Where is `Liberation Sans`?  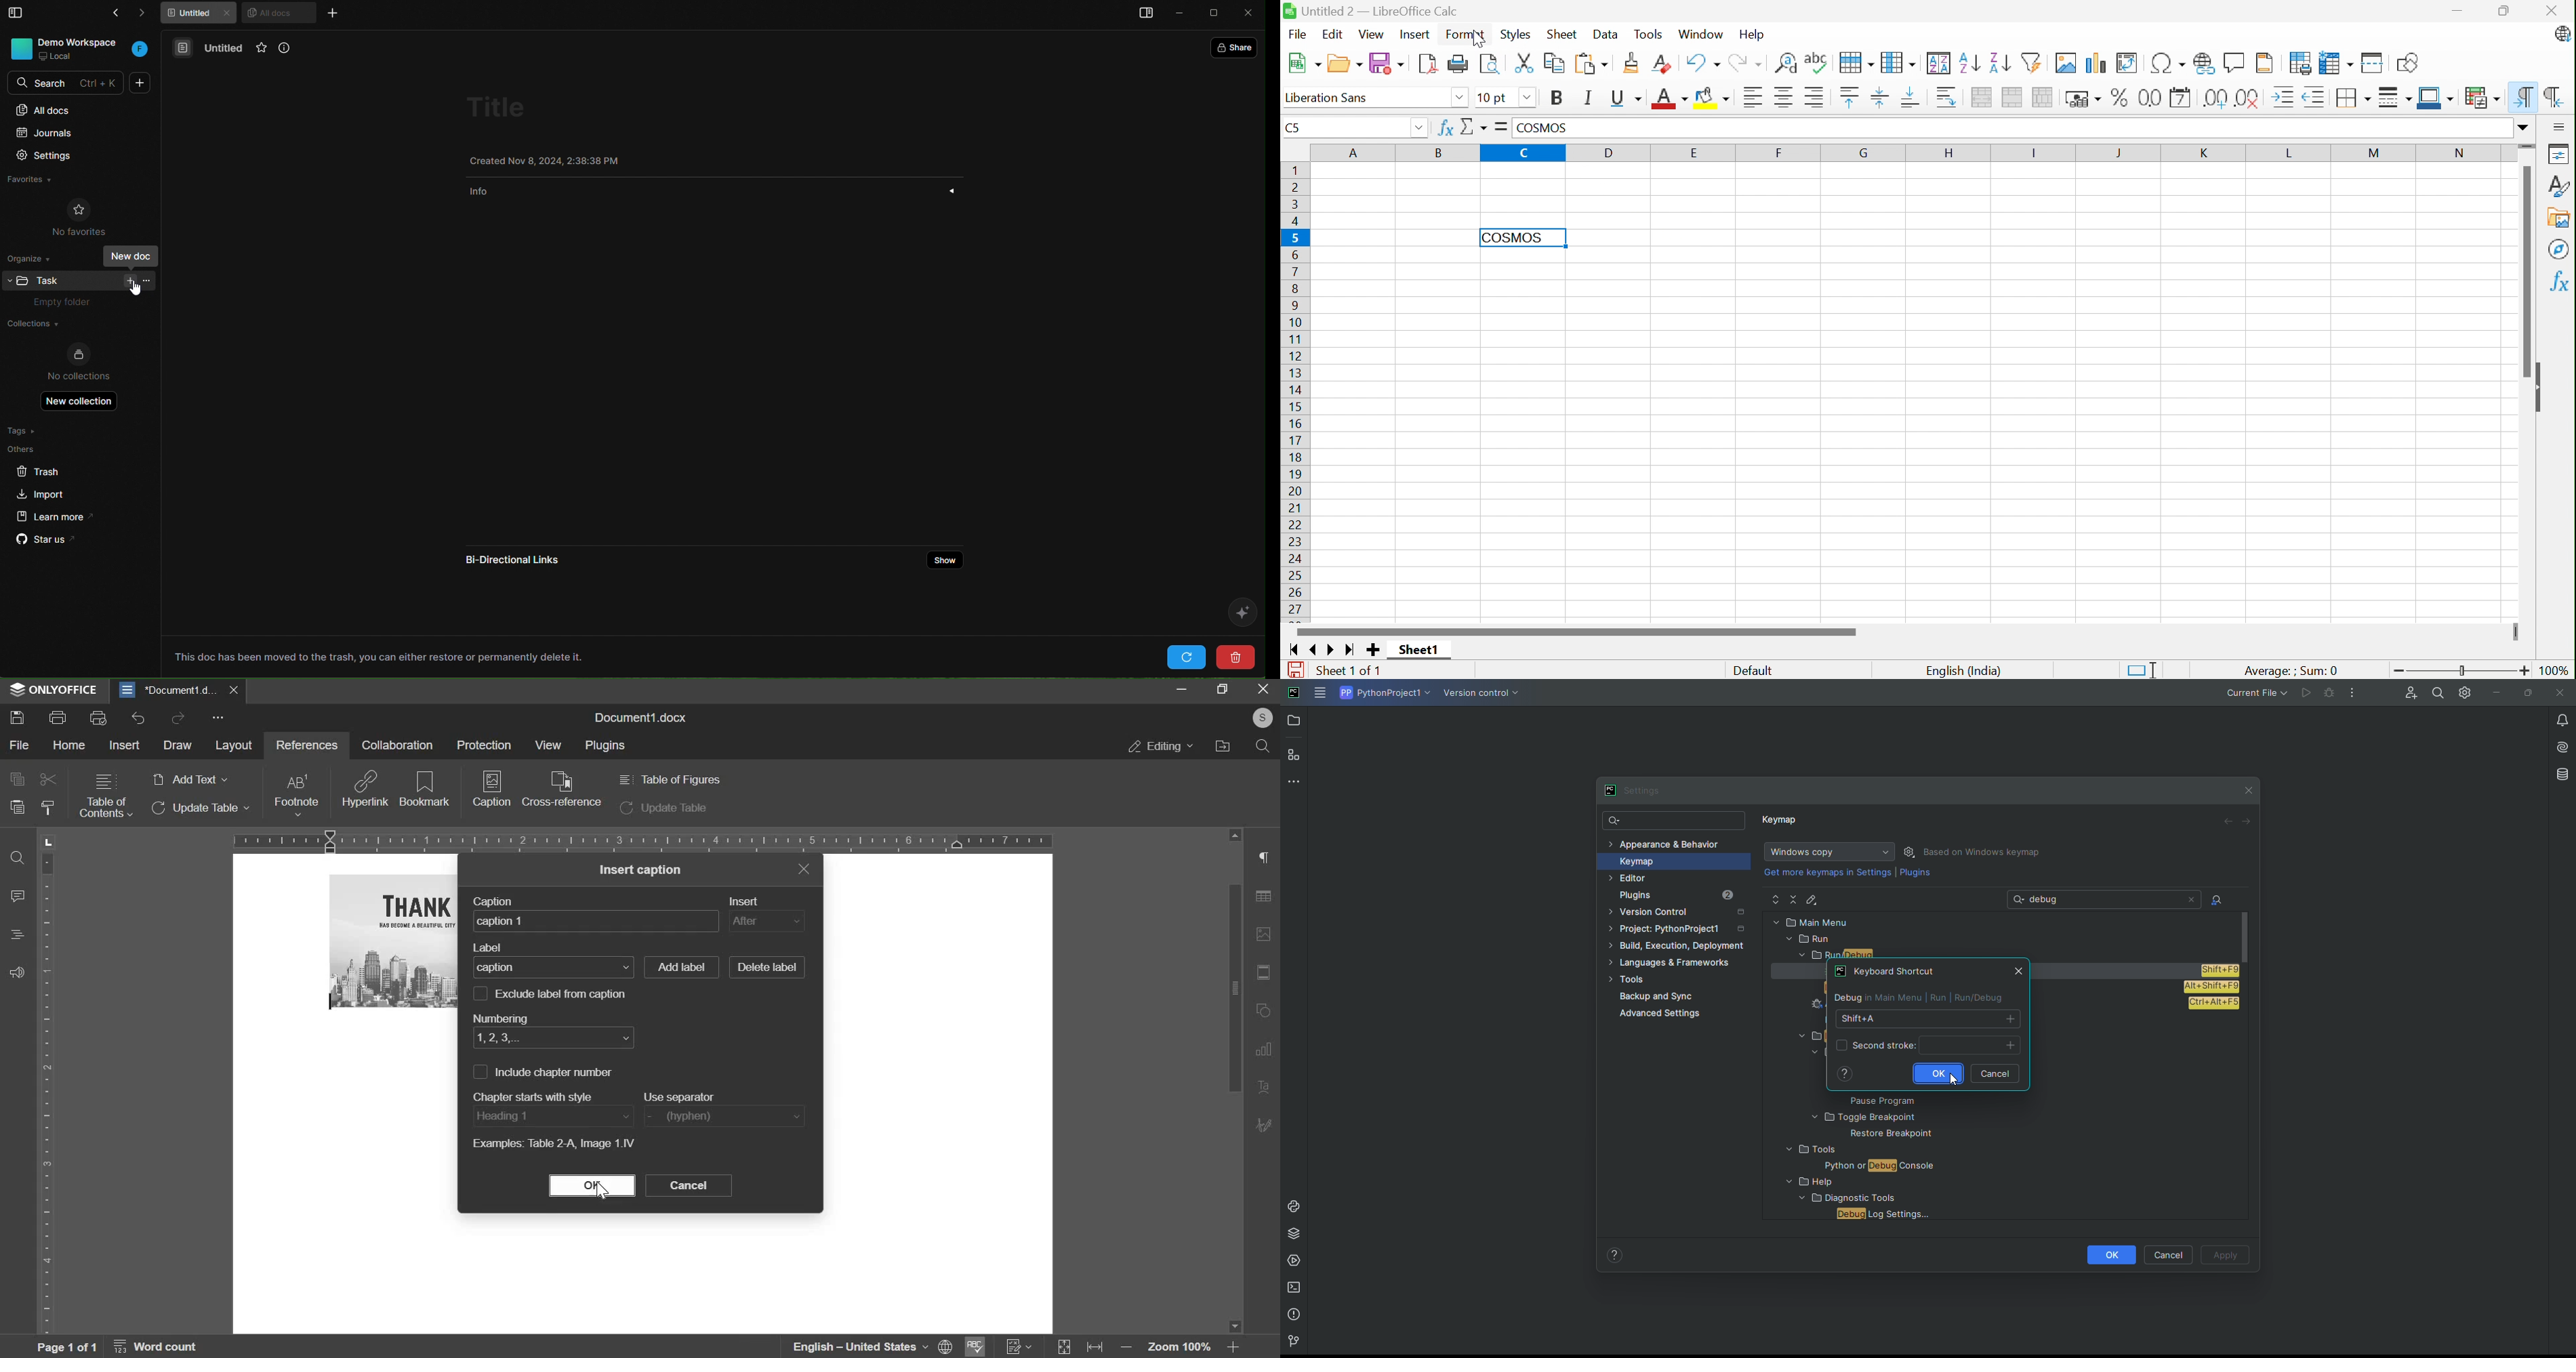
Liberation Sans is located at coordinates (1332, 97).